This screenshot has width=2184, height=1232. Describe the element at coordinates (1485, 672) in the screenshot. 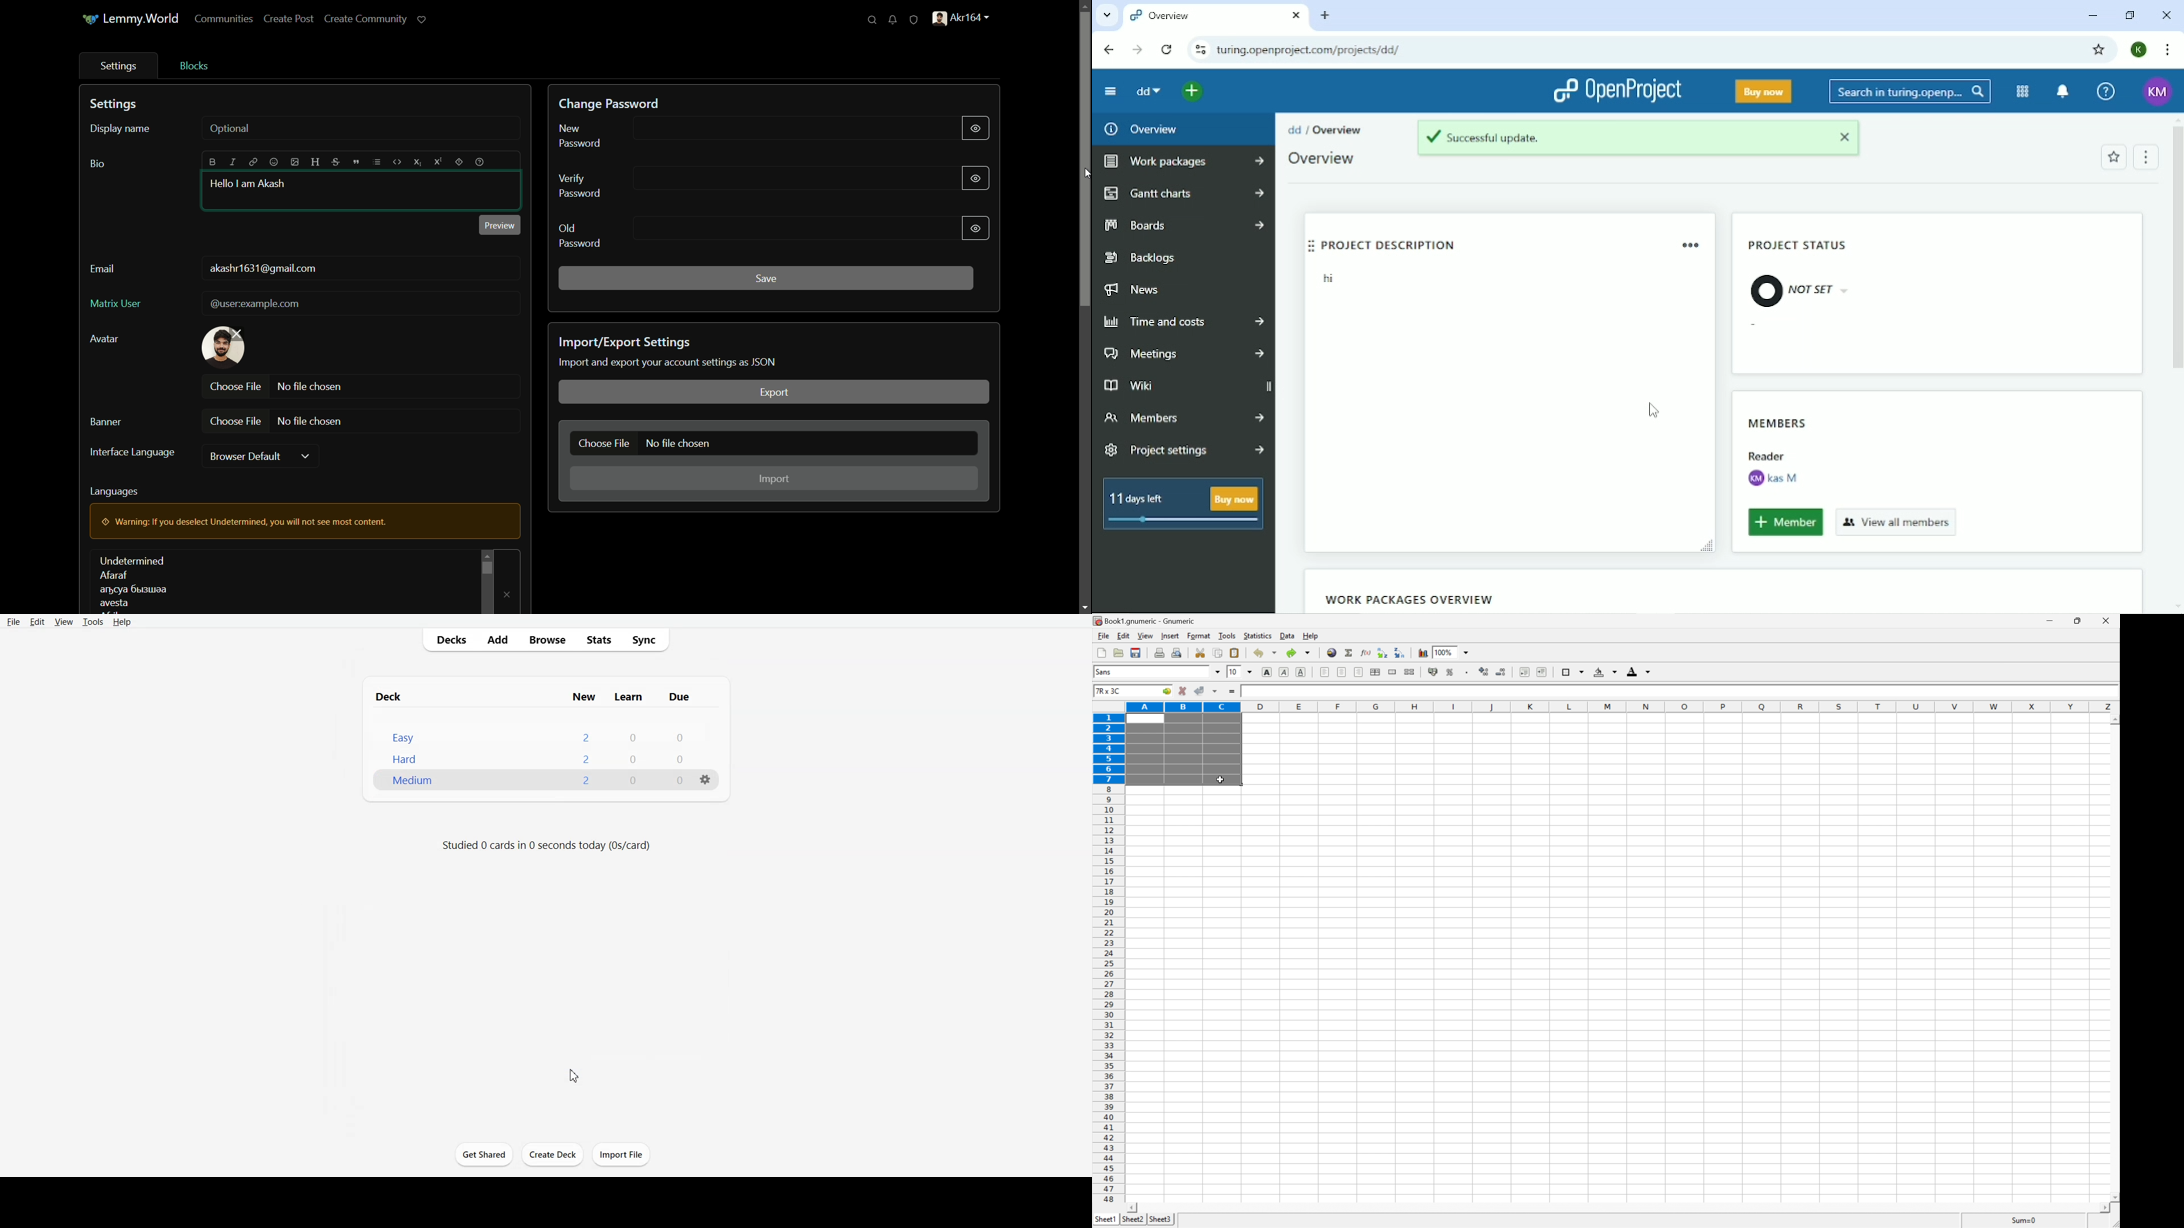

I see `increase number of decimals displayed` at that location.